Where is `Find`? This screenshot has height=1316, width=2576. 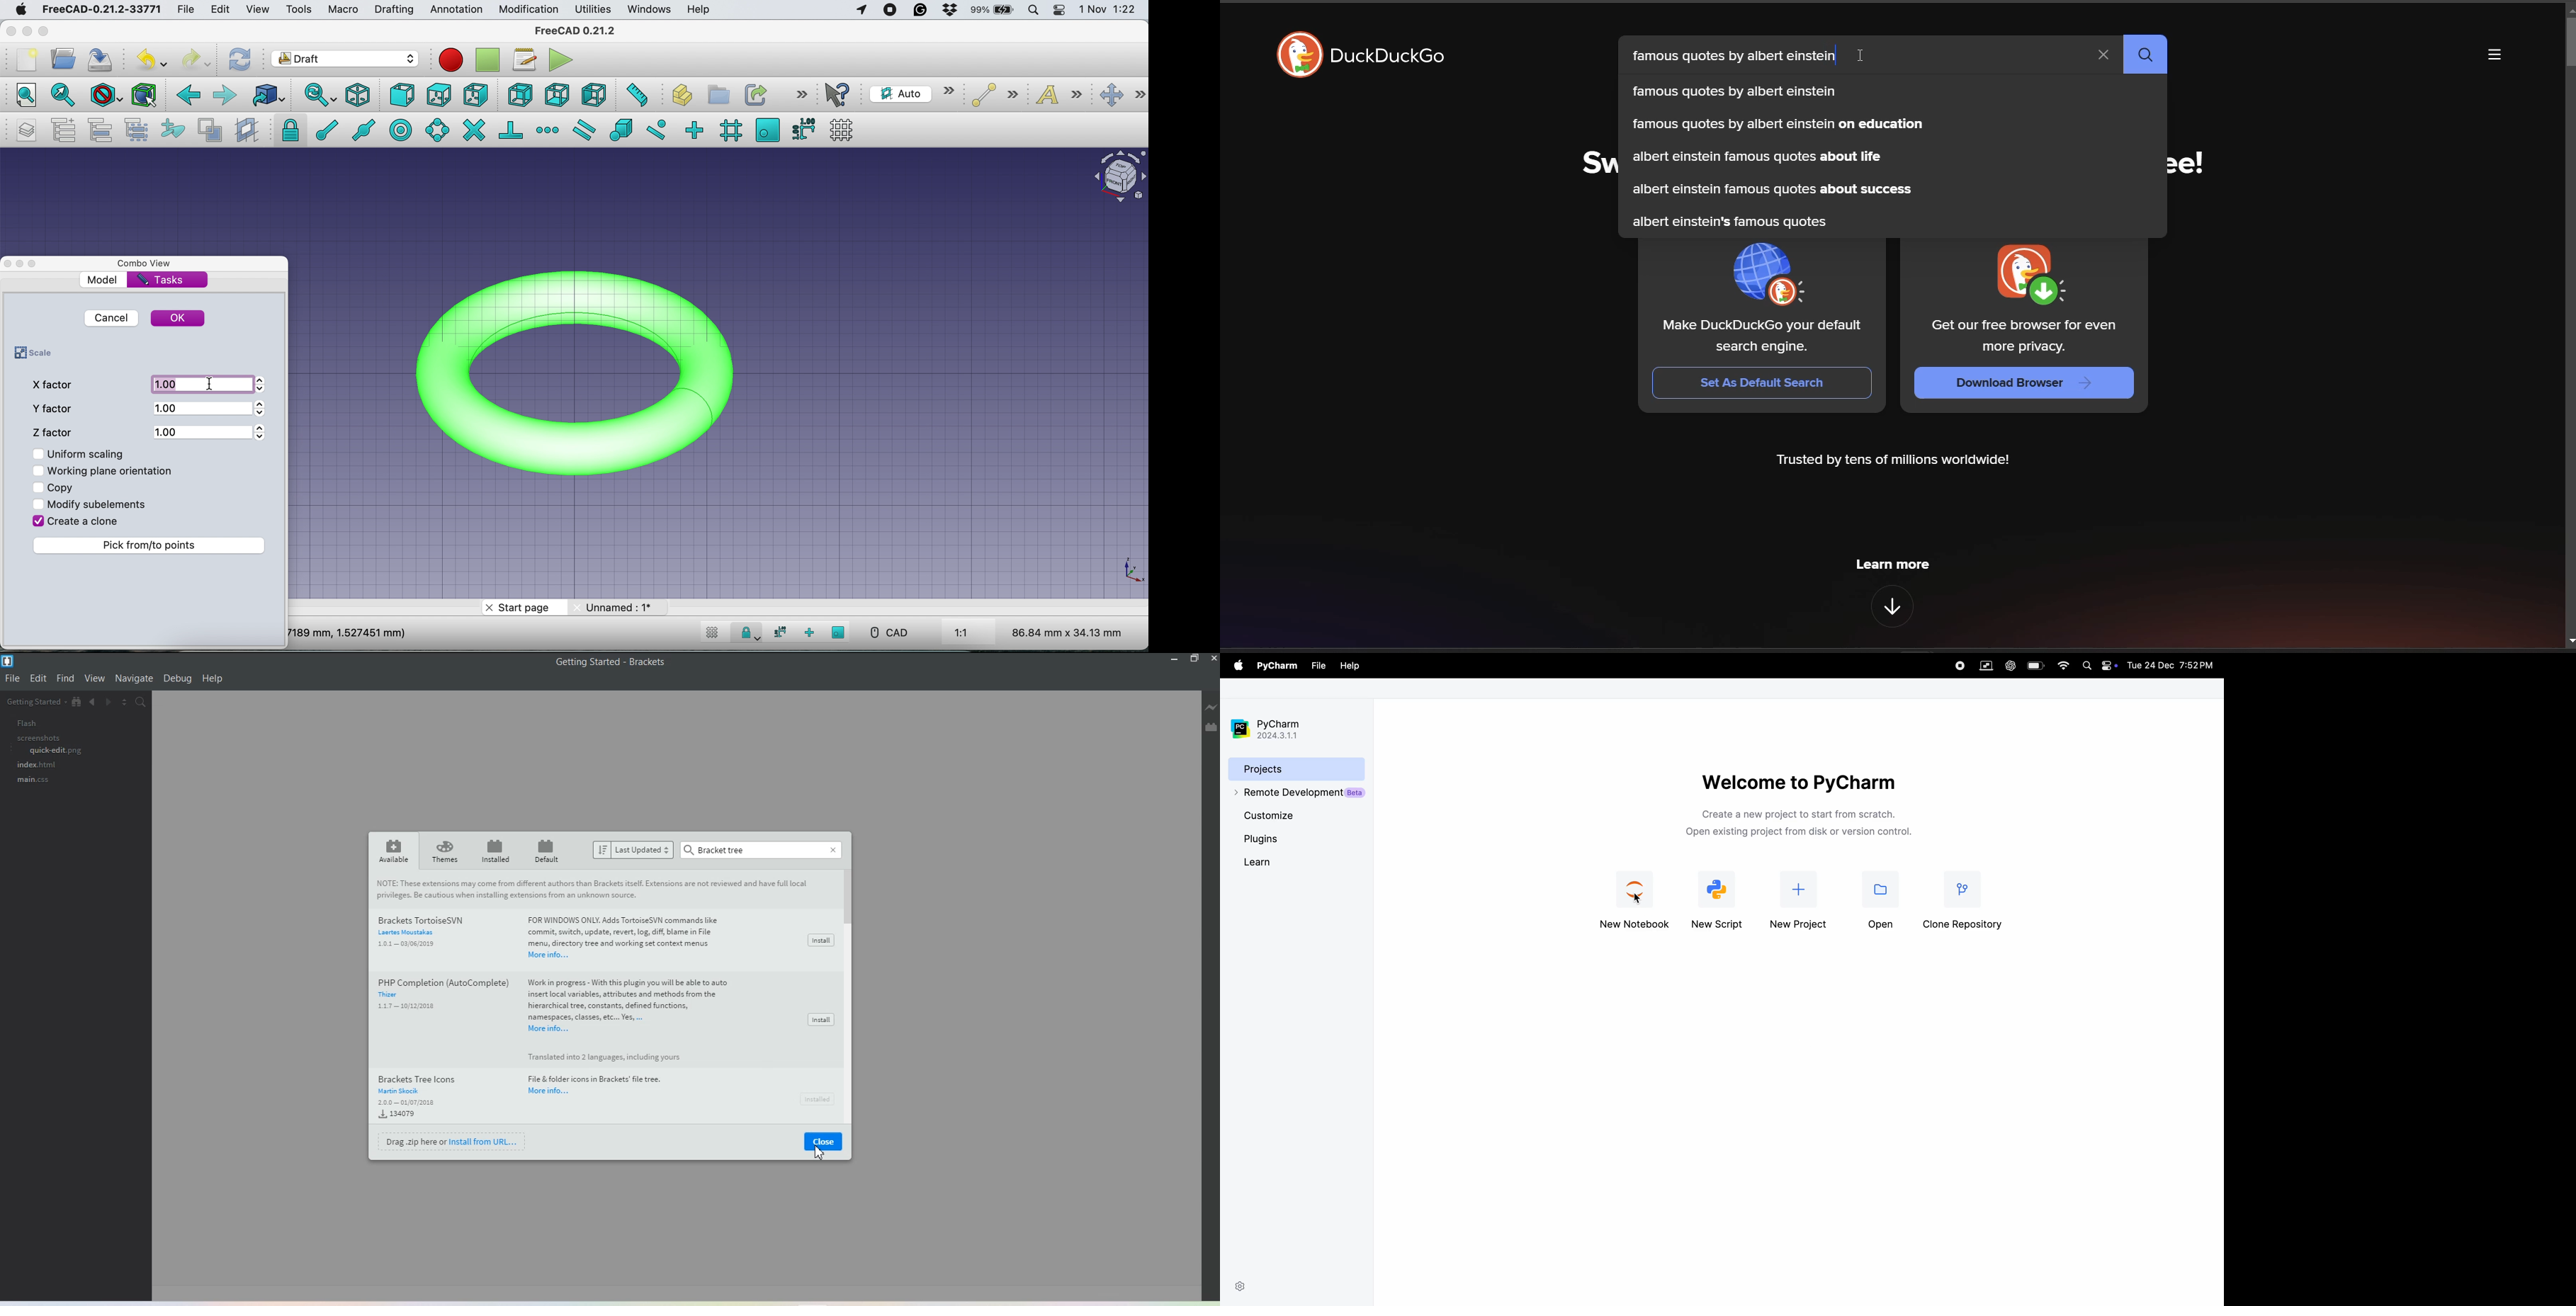 Find is located at coordinates (65, 678).